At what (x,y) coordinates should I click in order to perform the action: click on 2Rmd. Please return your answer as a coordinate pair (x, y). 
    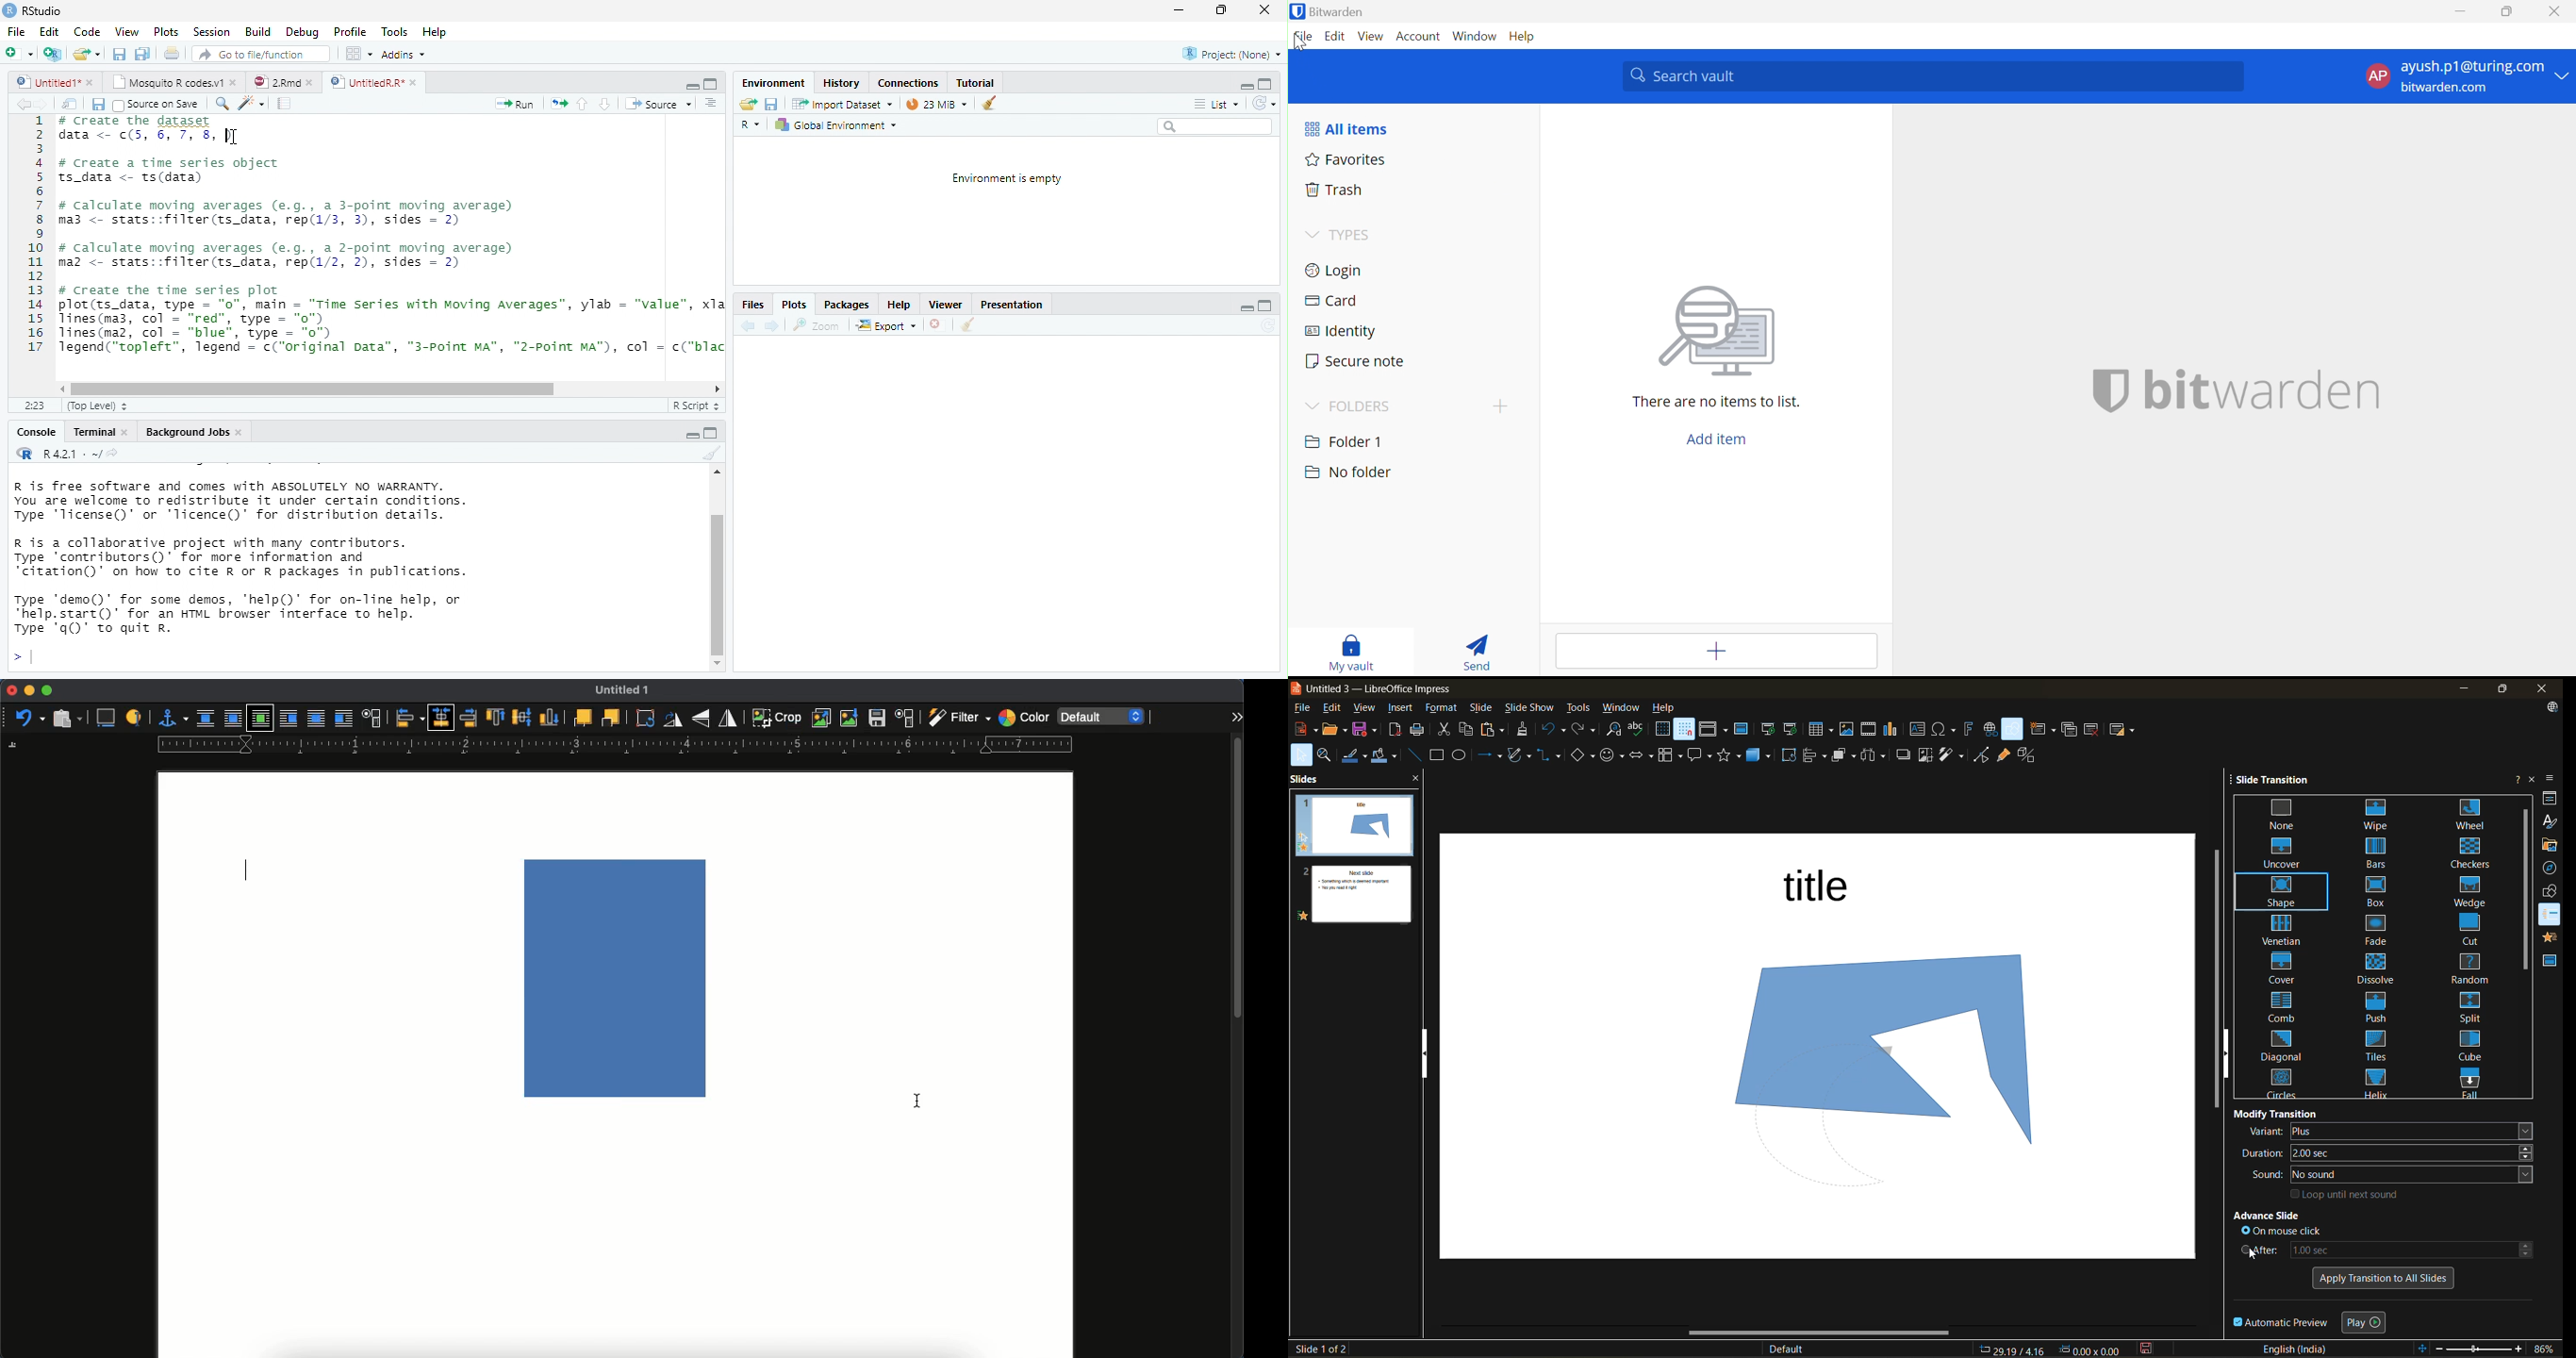
    Looking at the image, I should click on (274, 82).